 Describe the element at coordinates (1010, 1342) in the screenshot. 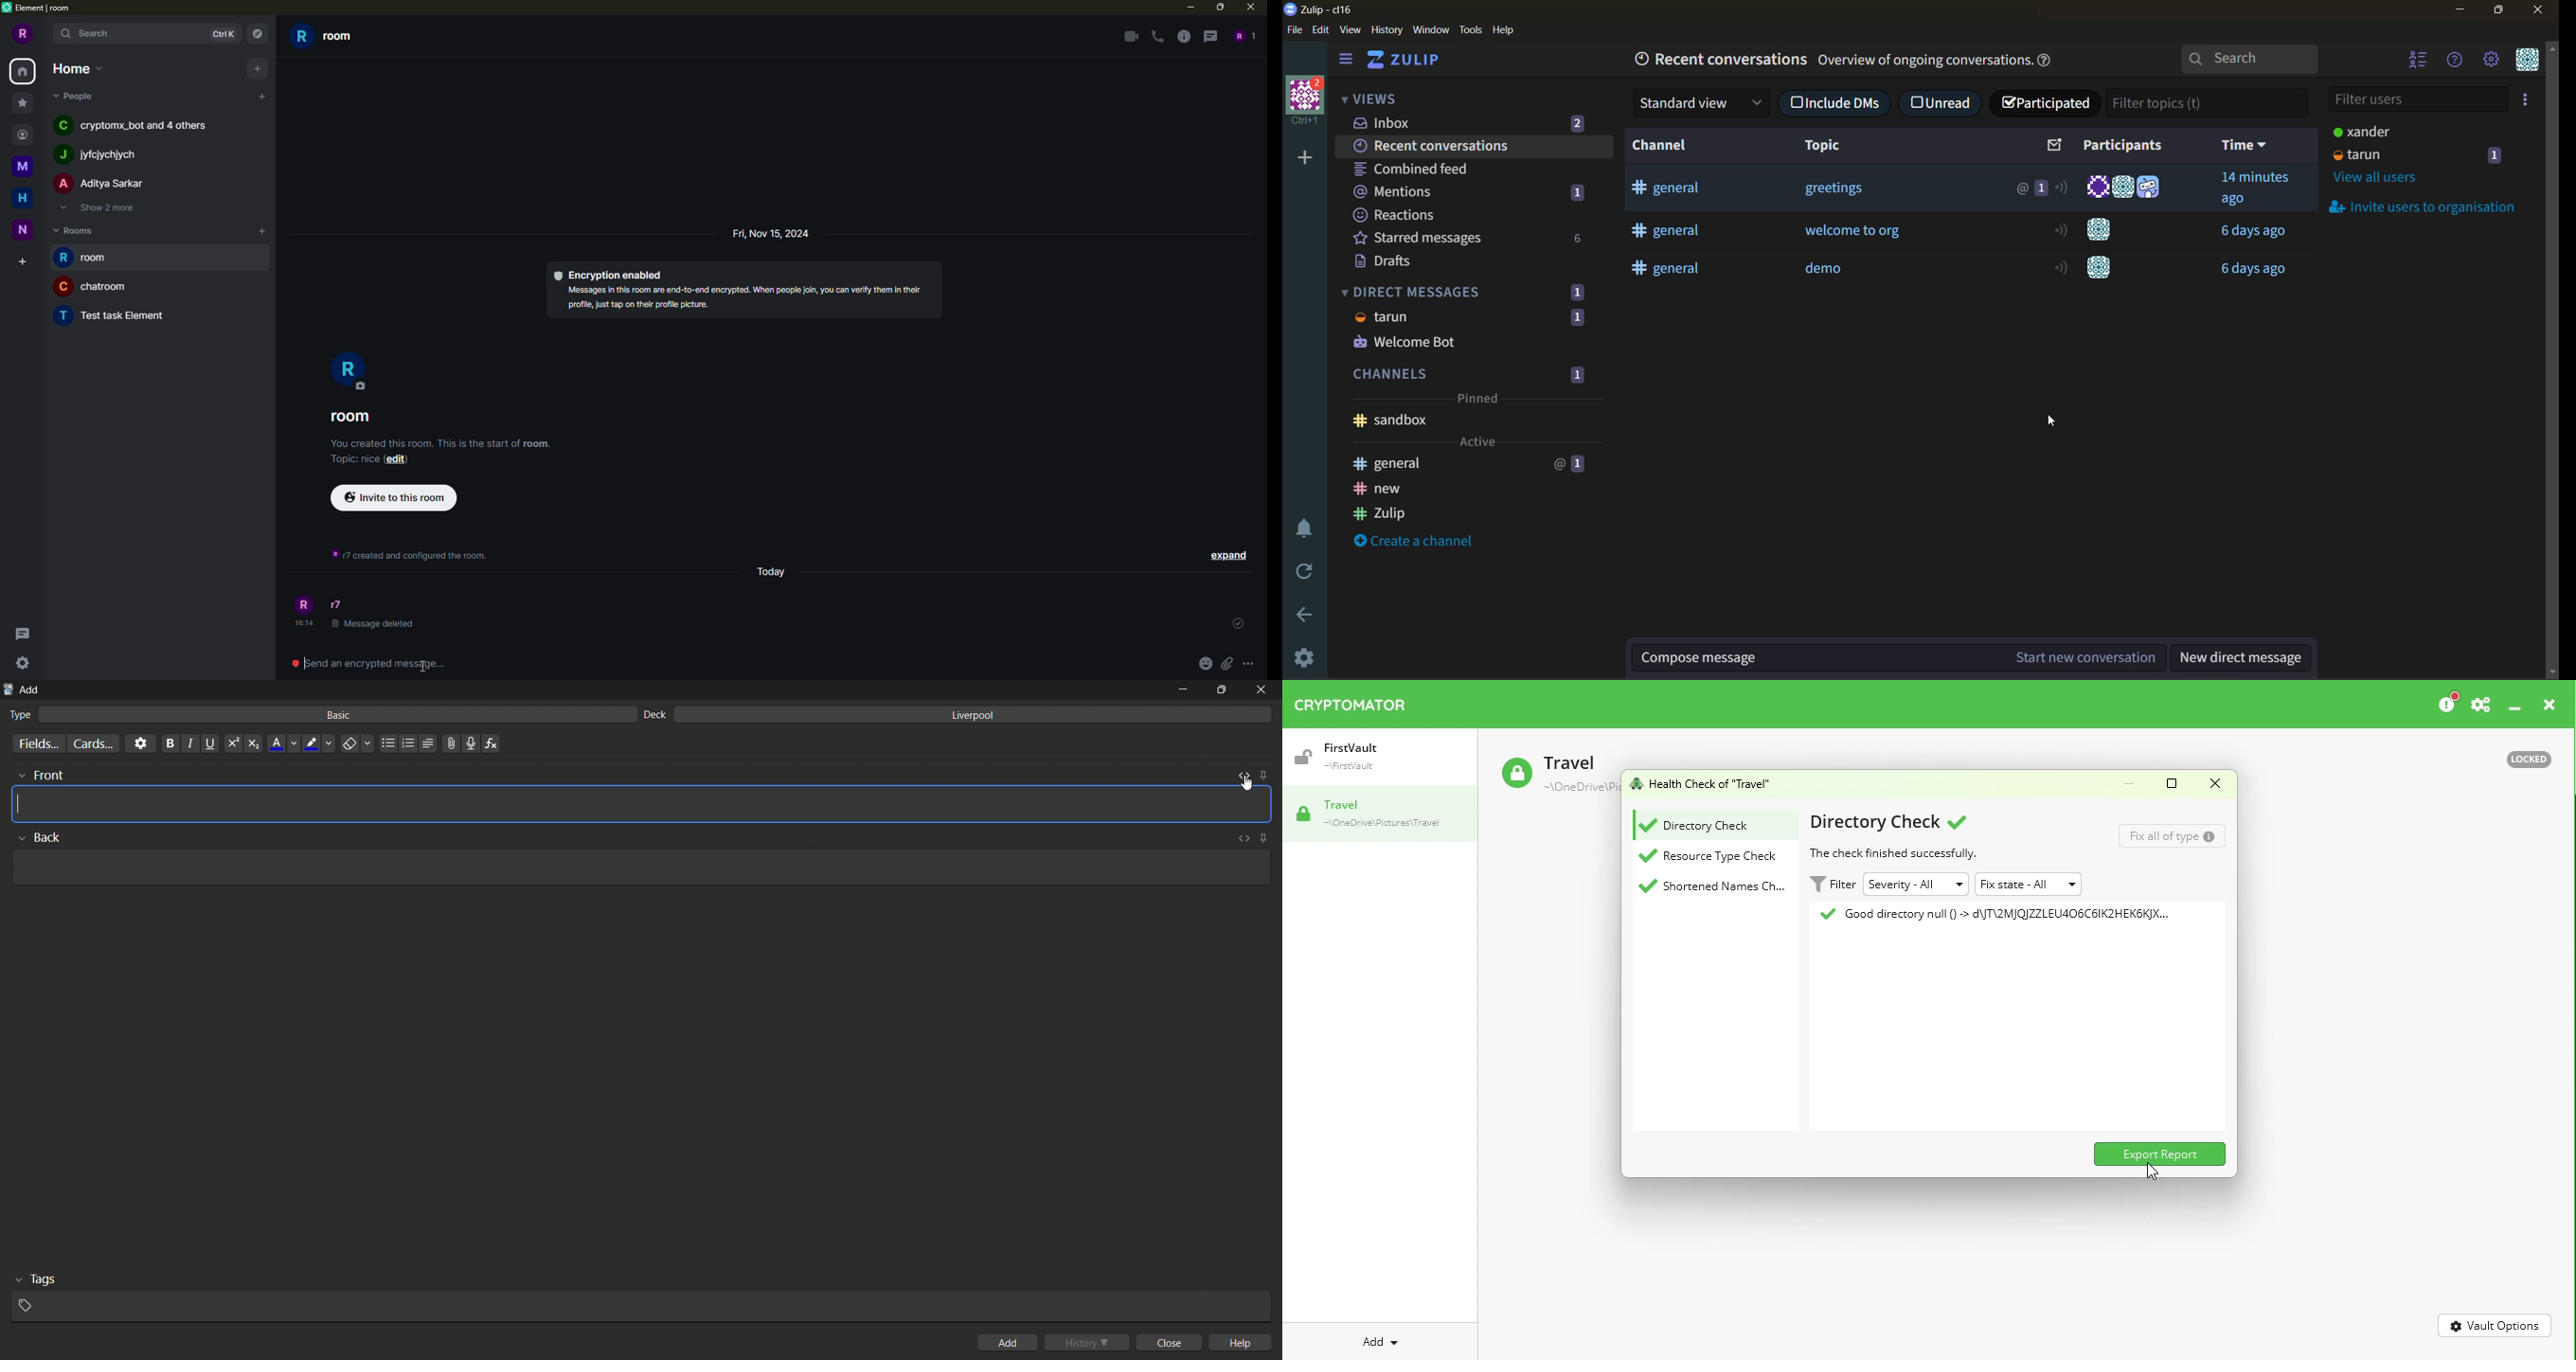

I see `add` at that location.